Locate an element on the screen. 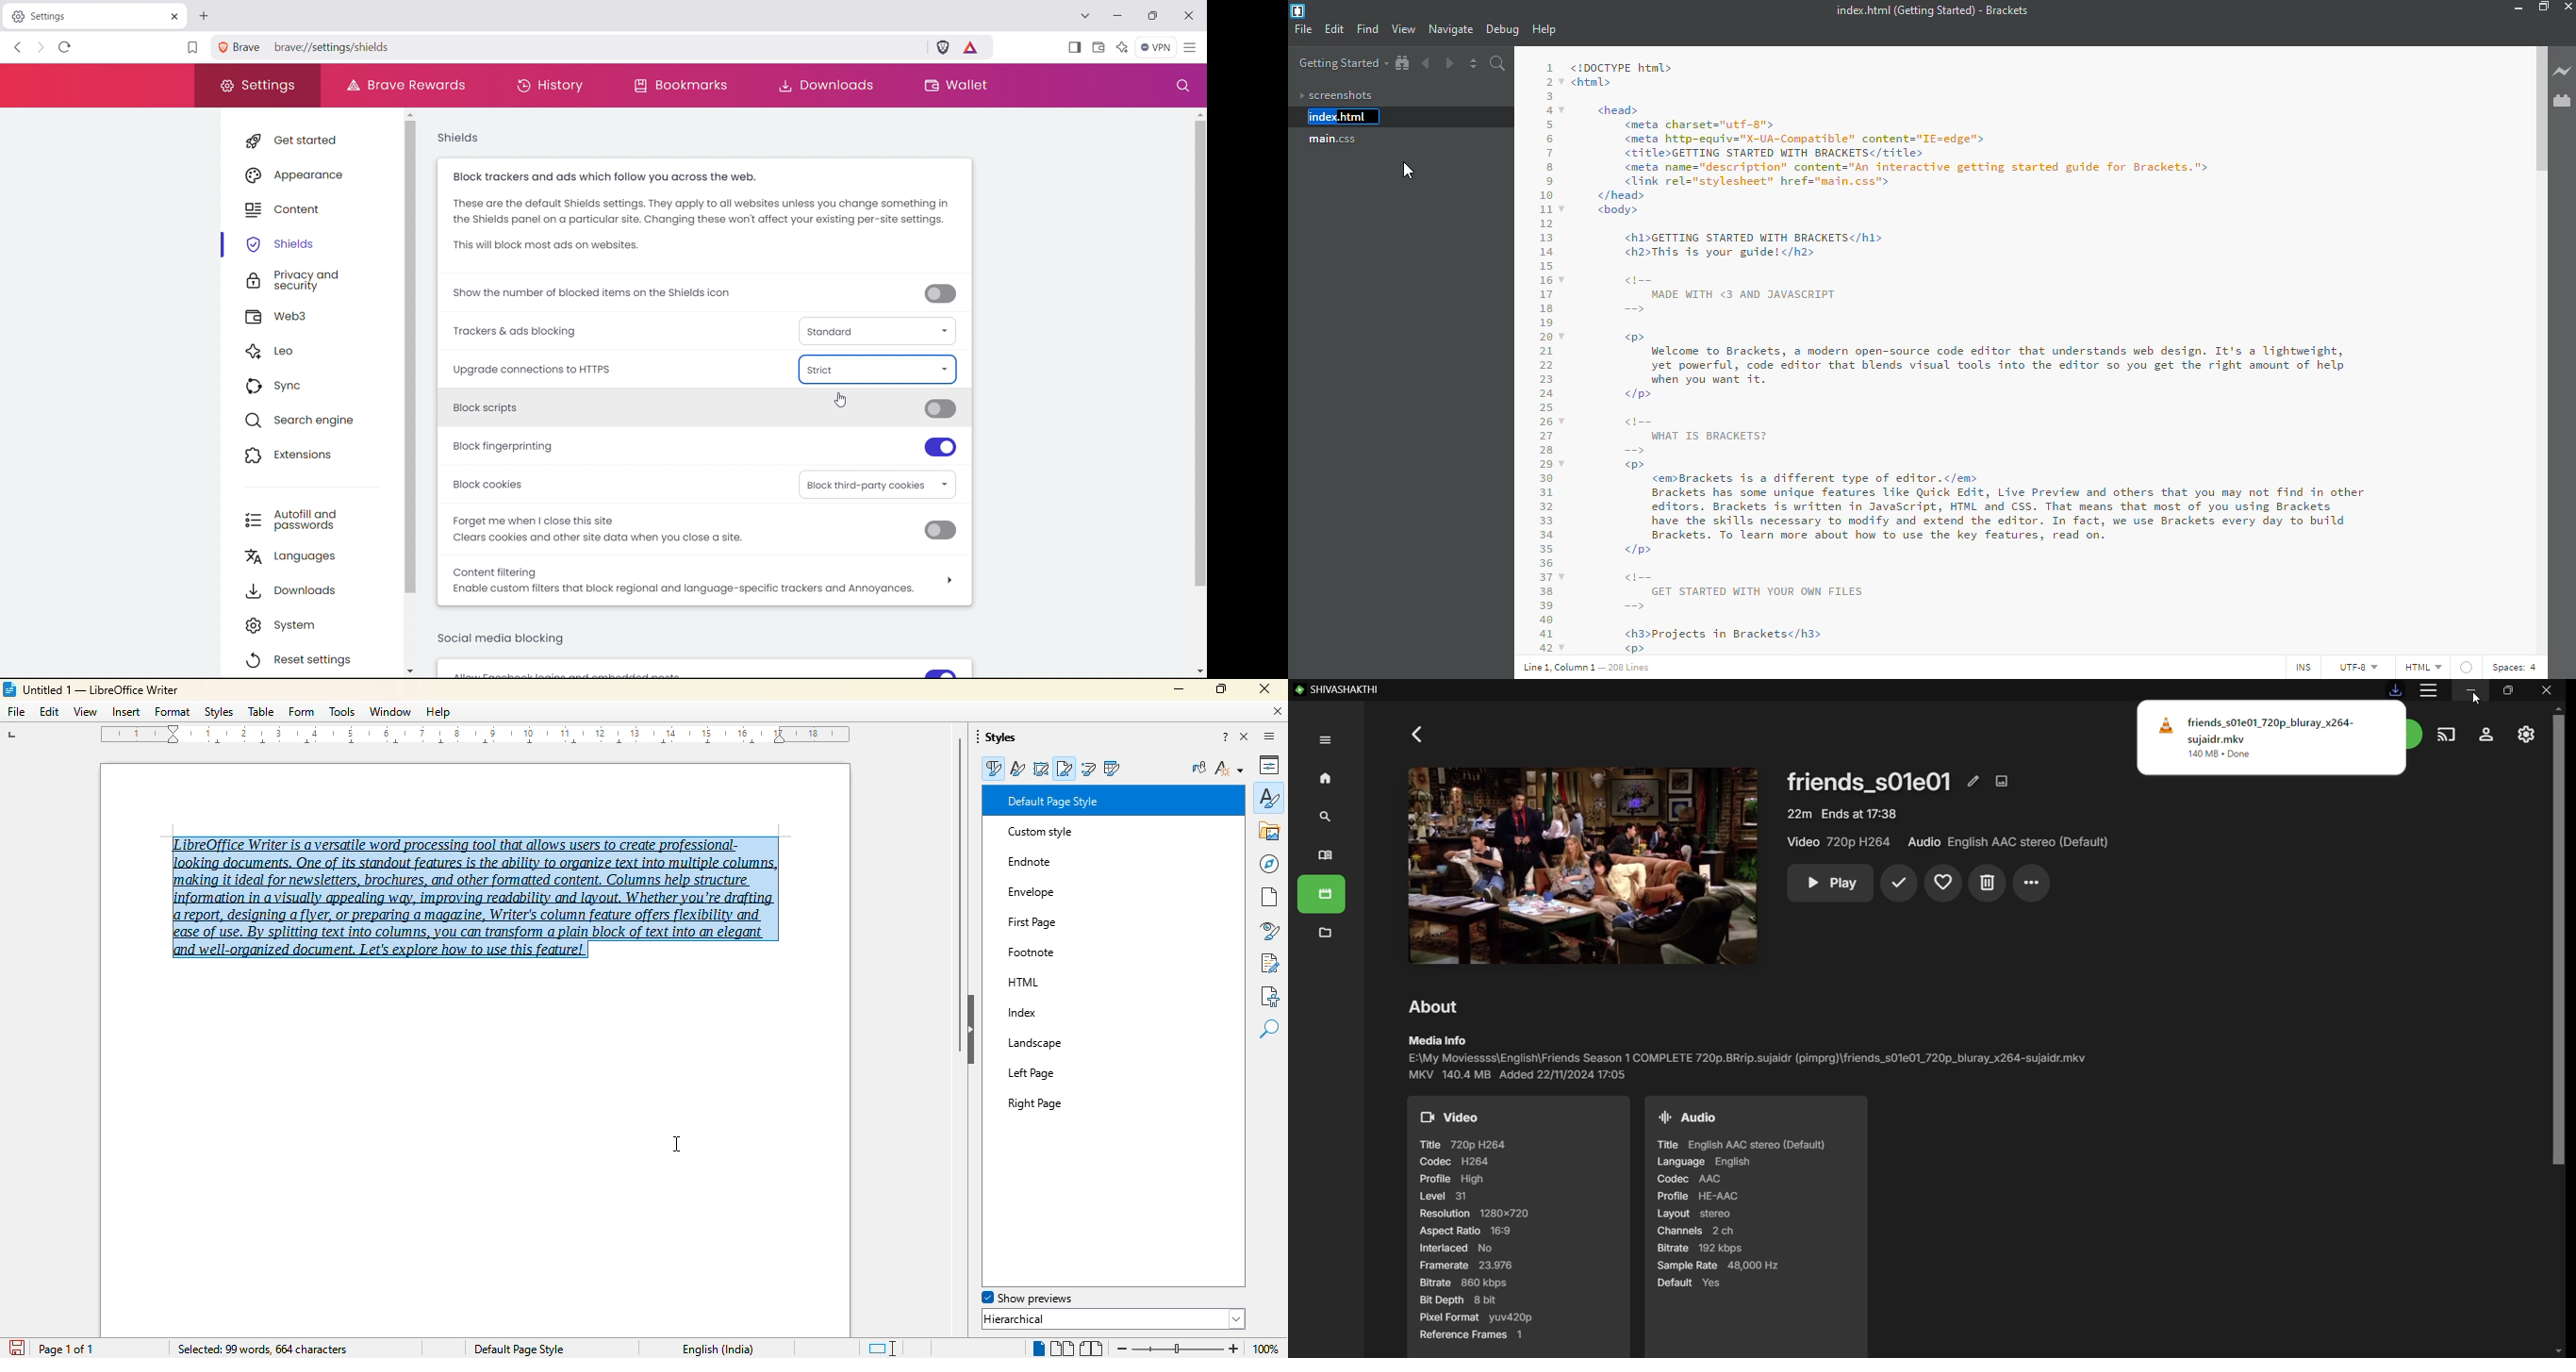 The image size is (2576, 1372). content filtering is located at coordinates (705, 580).